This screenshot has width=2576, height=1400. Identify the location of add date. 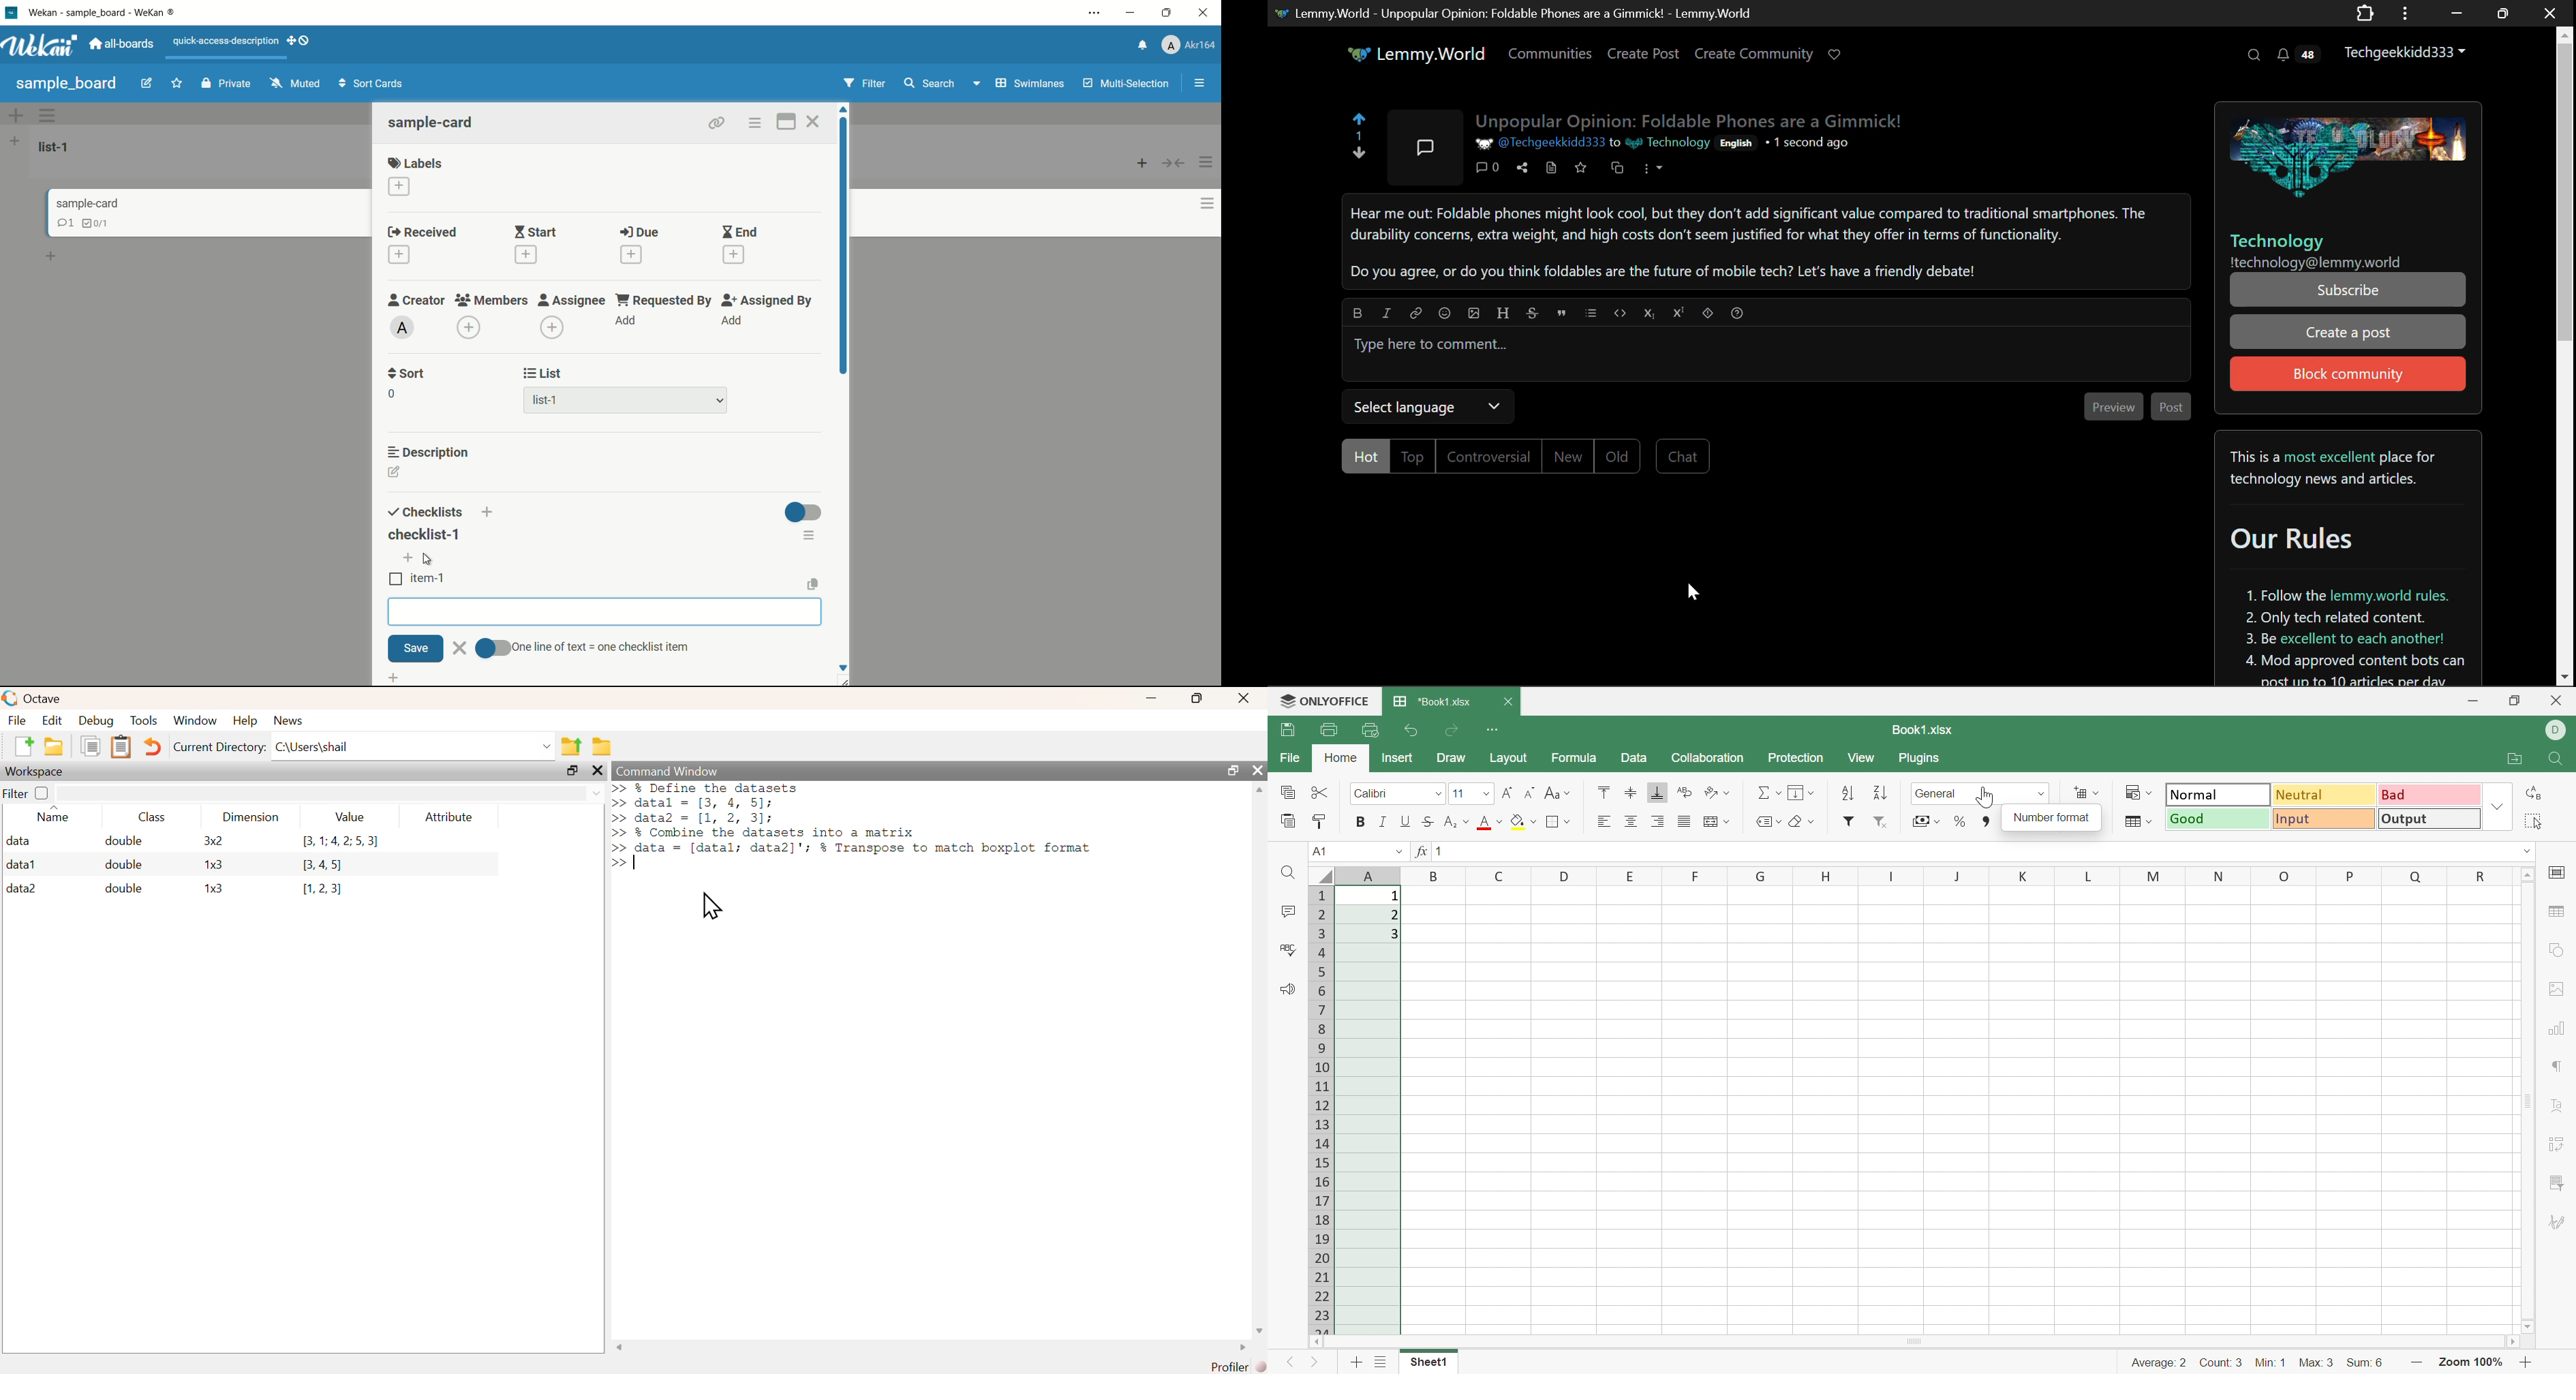
(399, 255).